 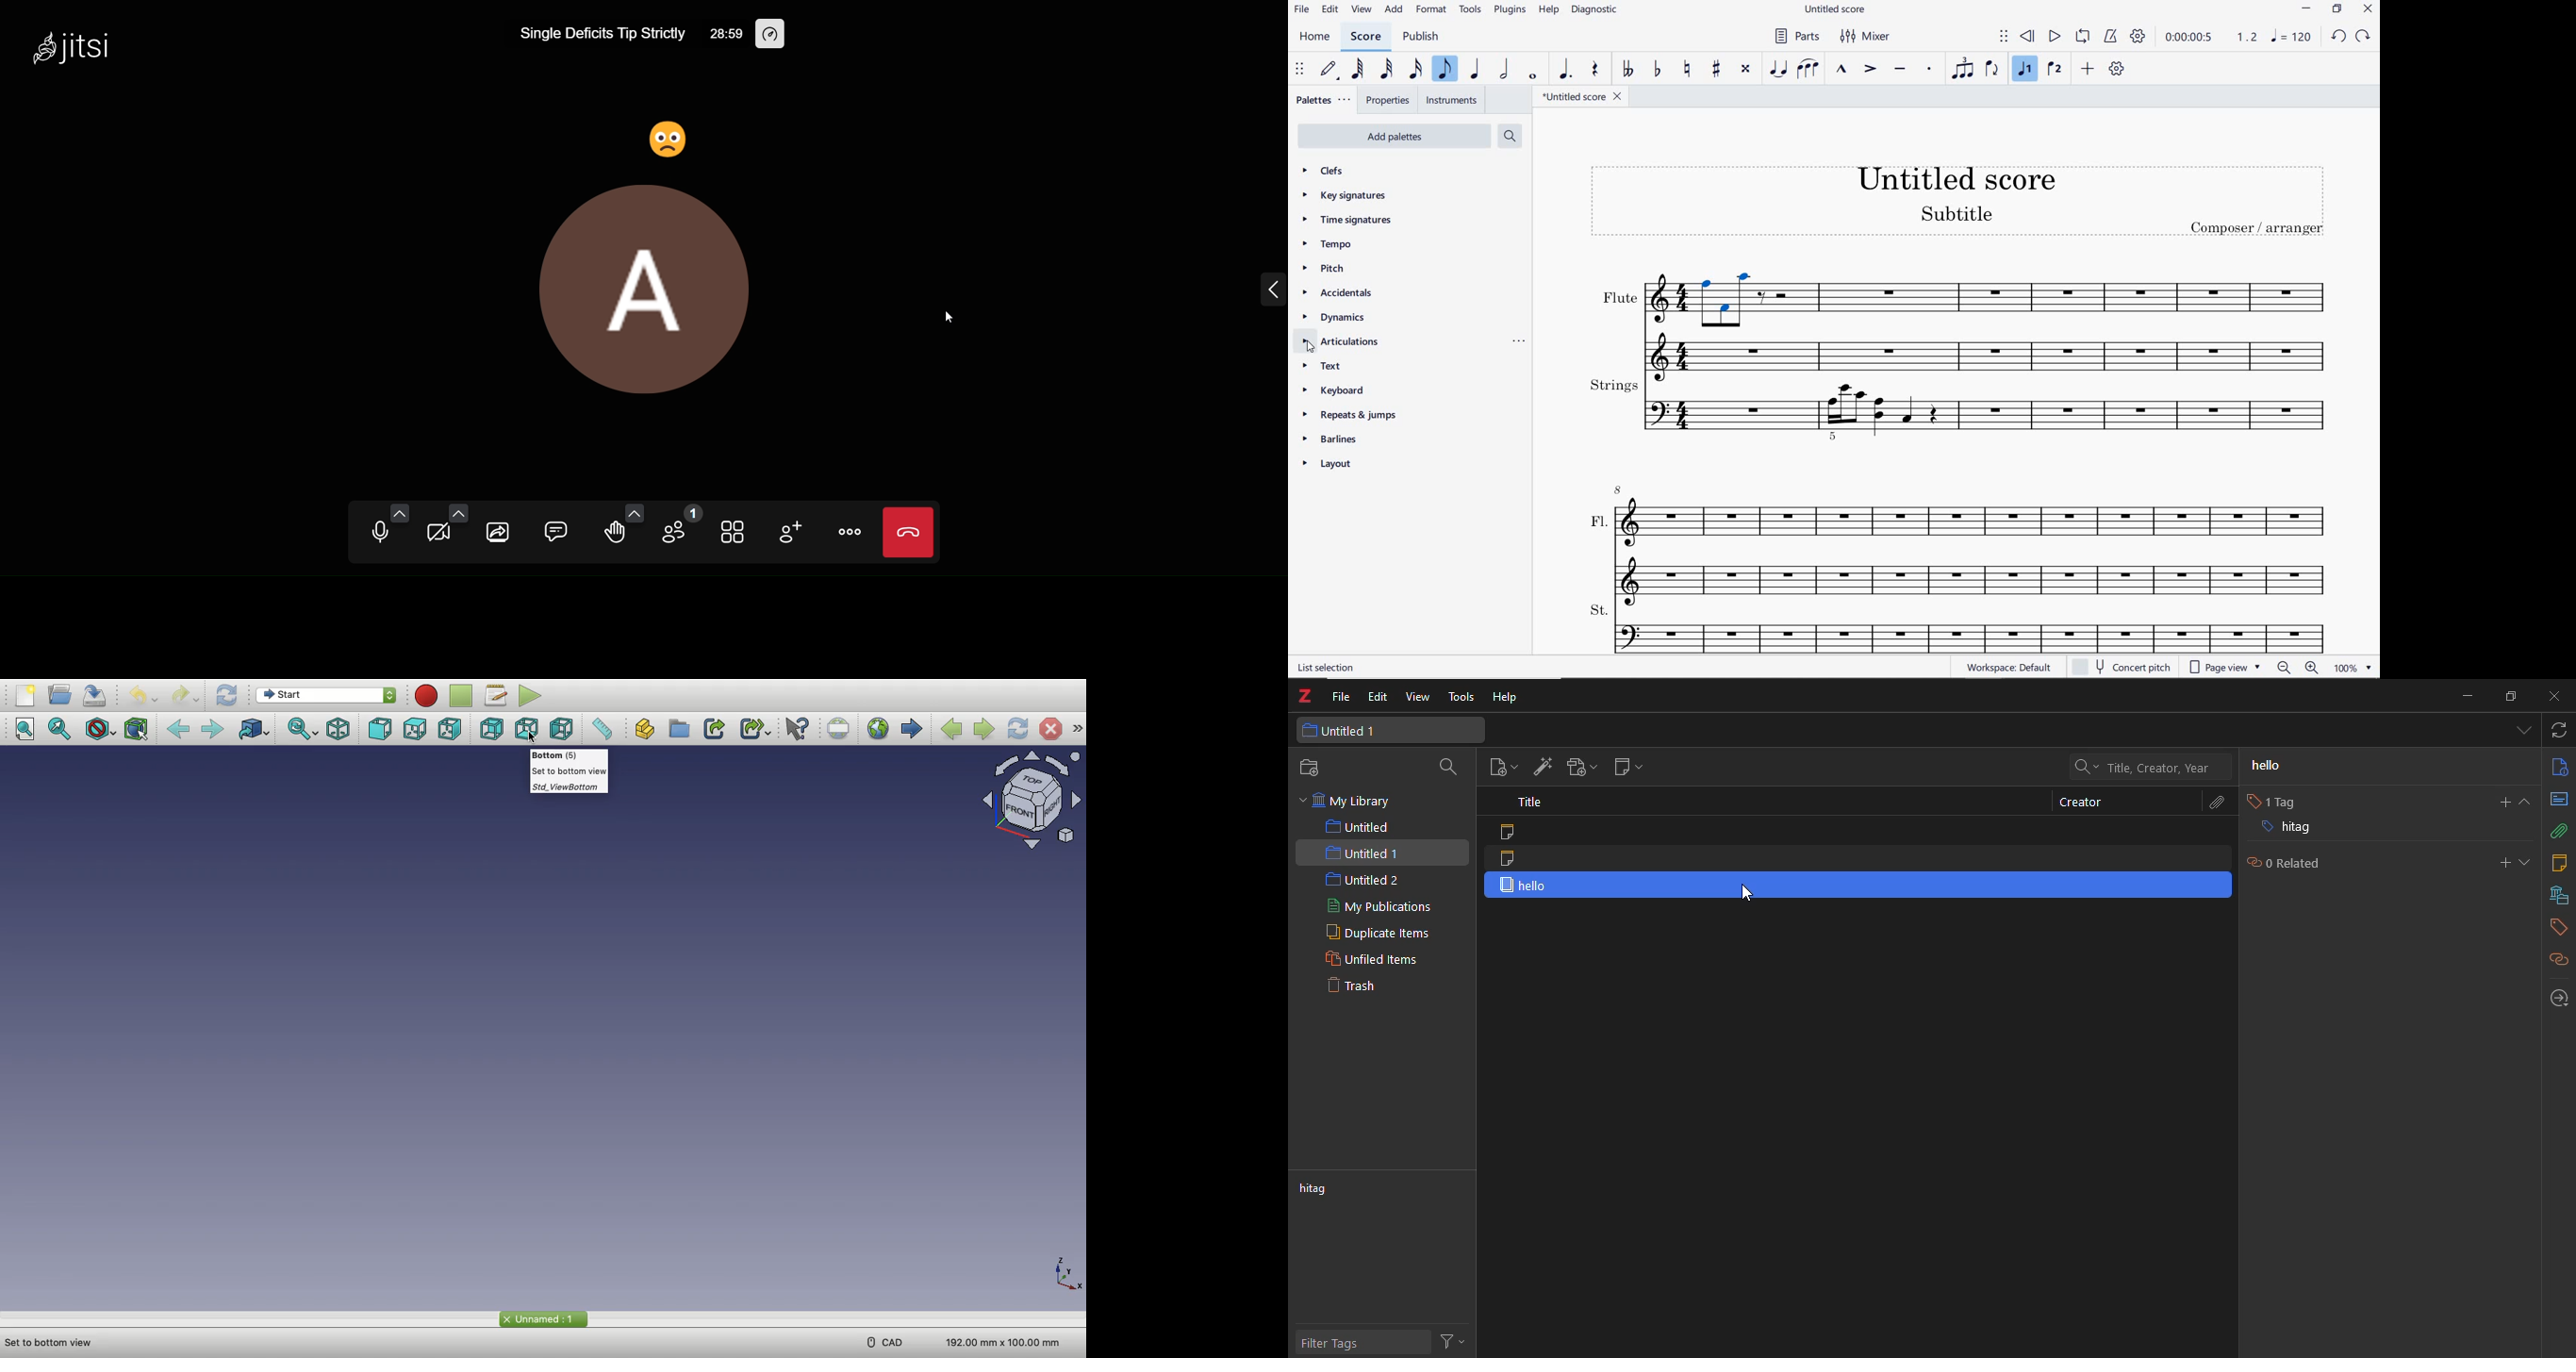 I want to click on duplicated items, so click(x=1375, y=933).